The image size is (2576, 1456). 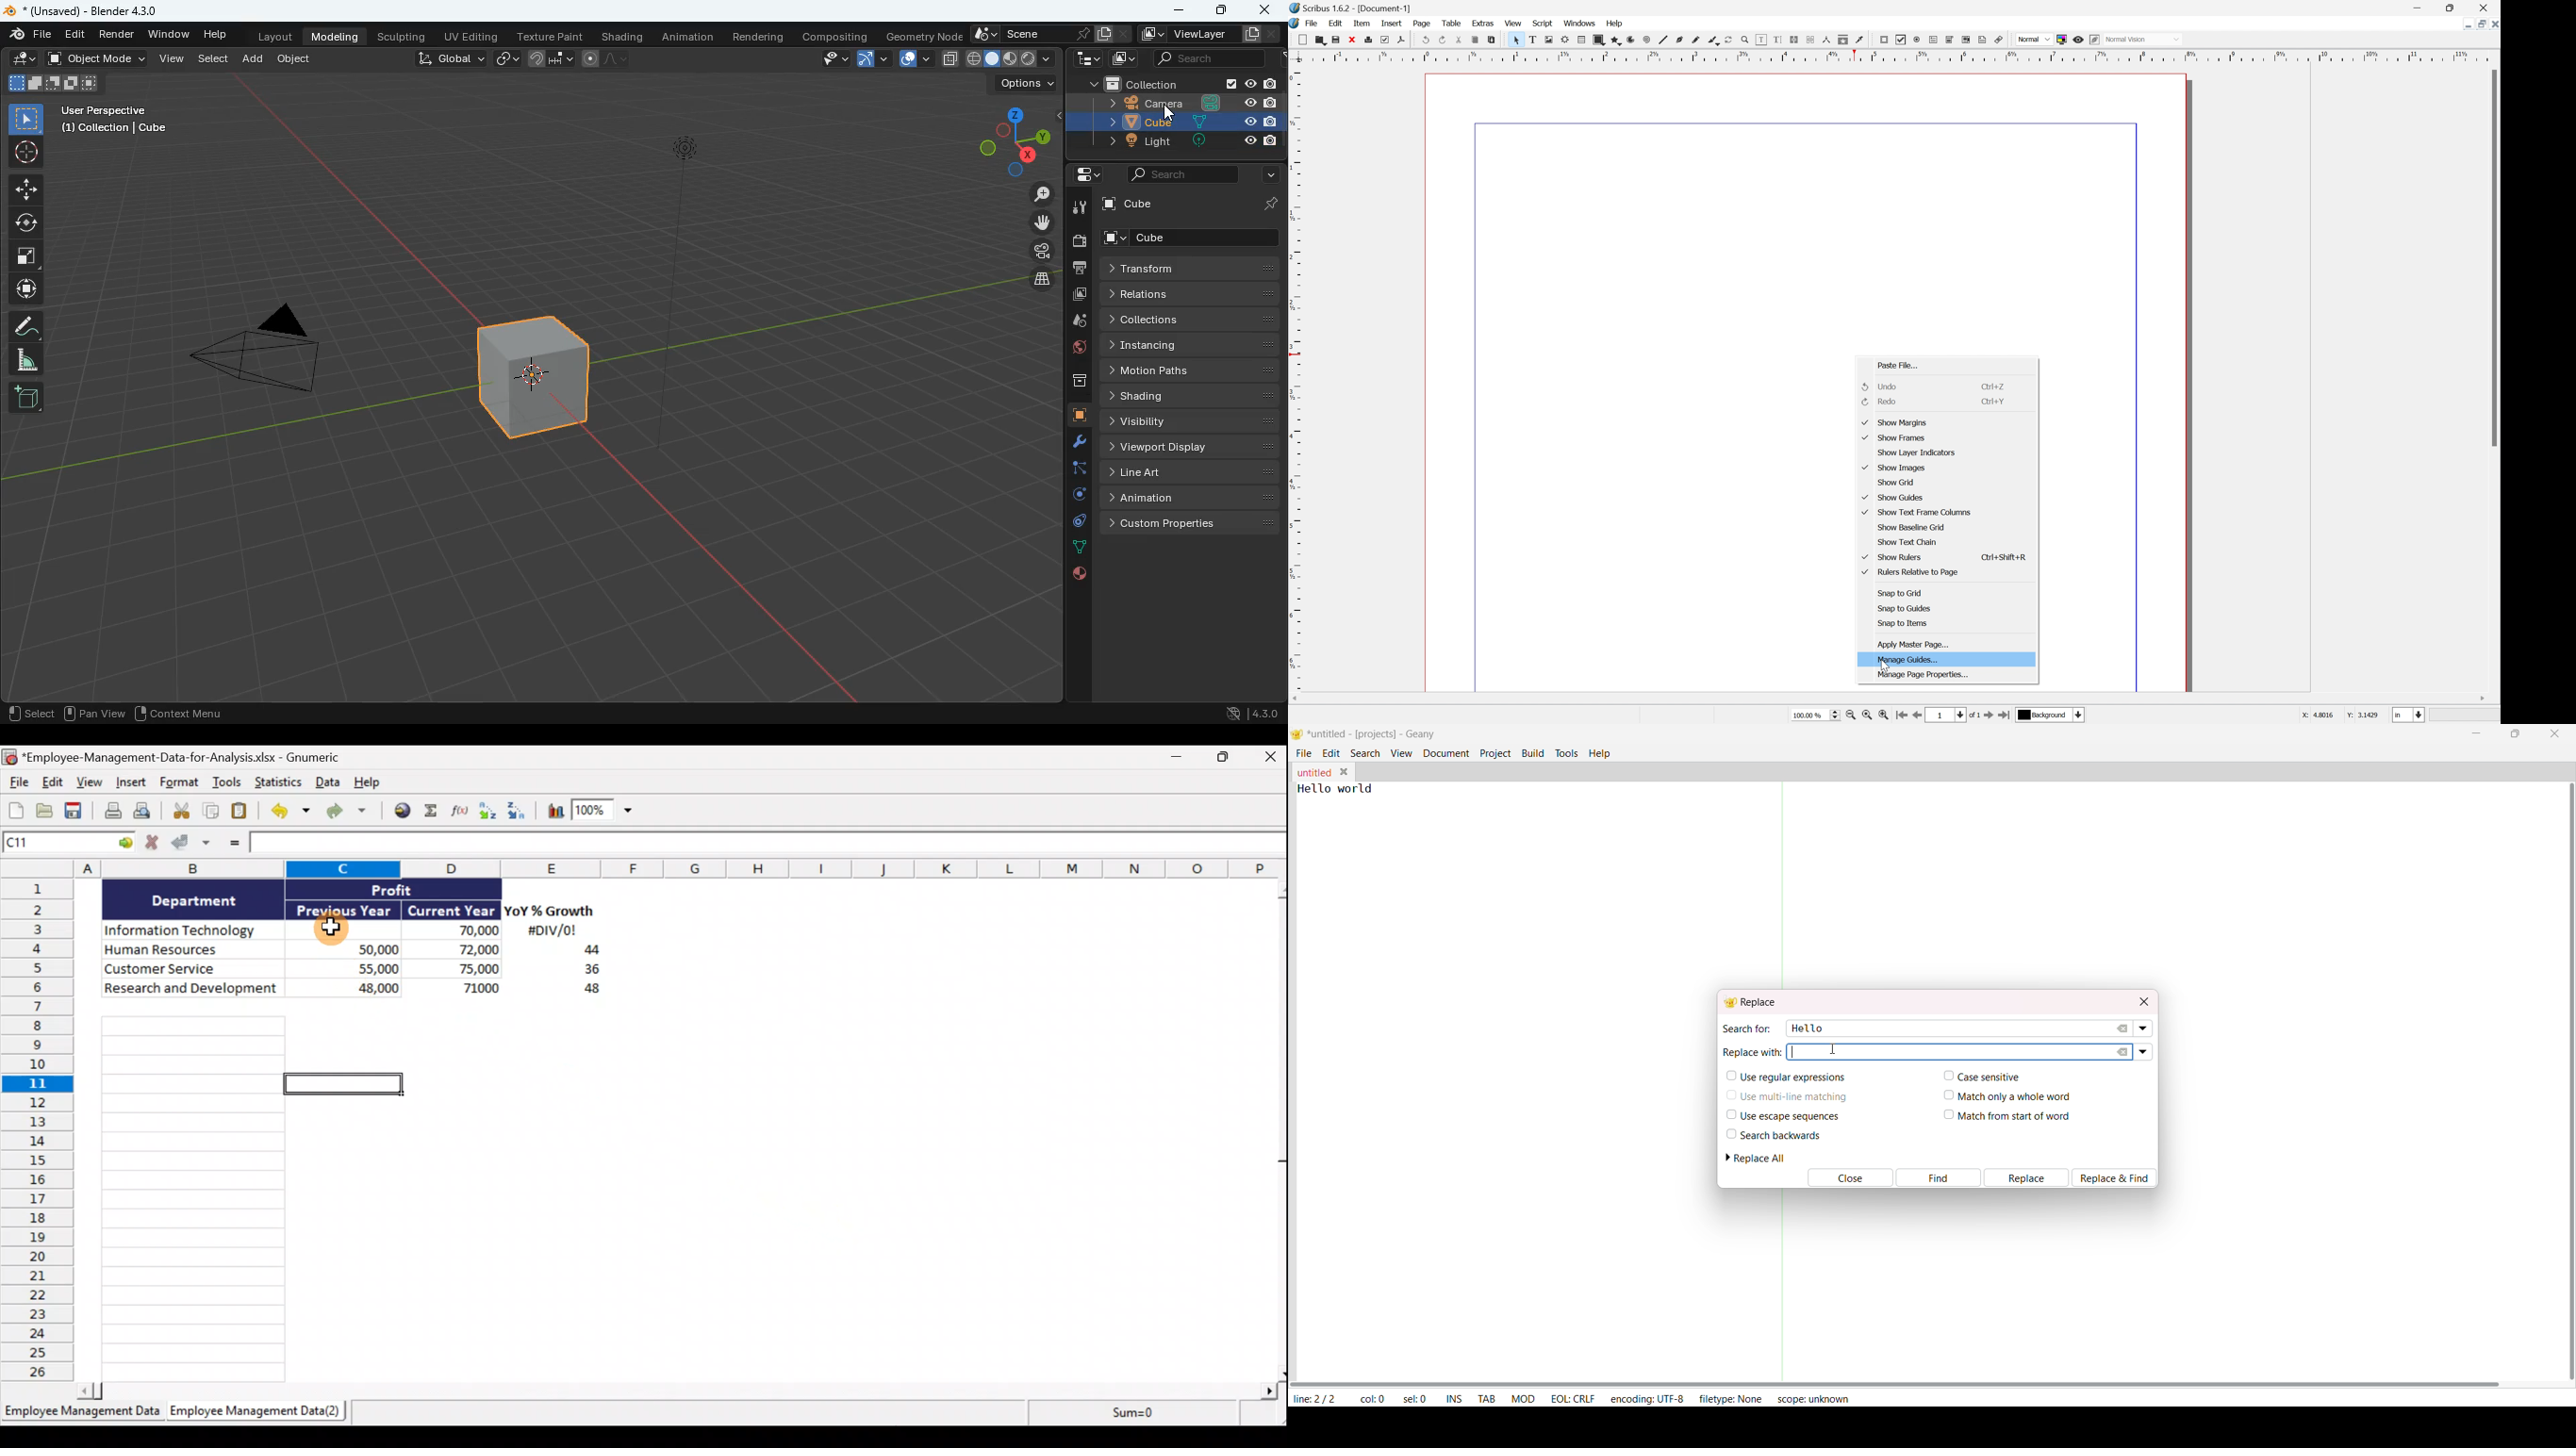 What do you see at coordinates (125, 843) in the screenshot?
I see `Go to` at bounding box center [125, 843].